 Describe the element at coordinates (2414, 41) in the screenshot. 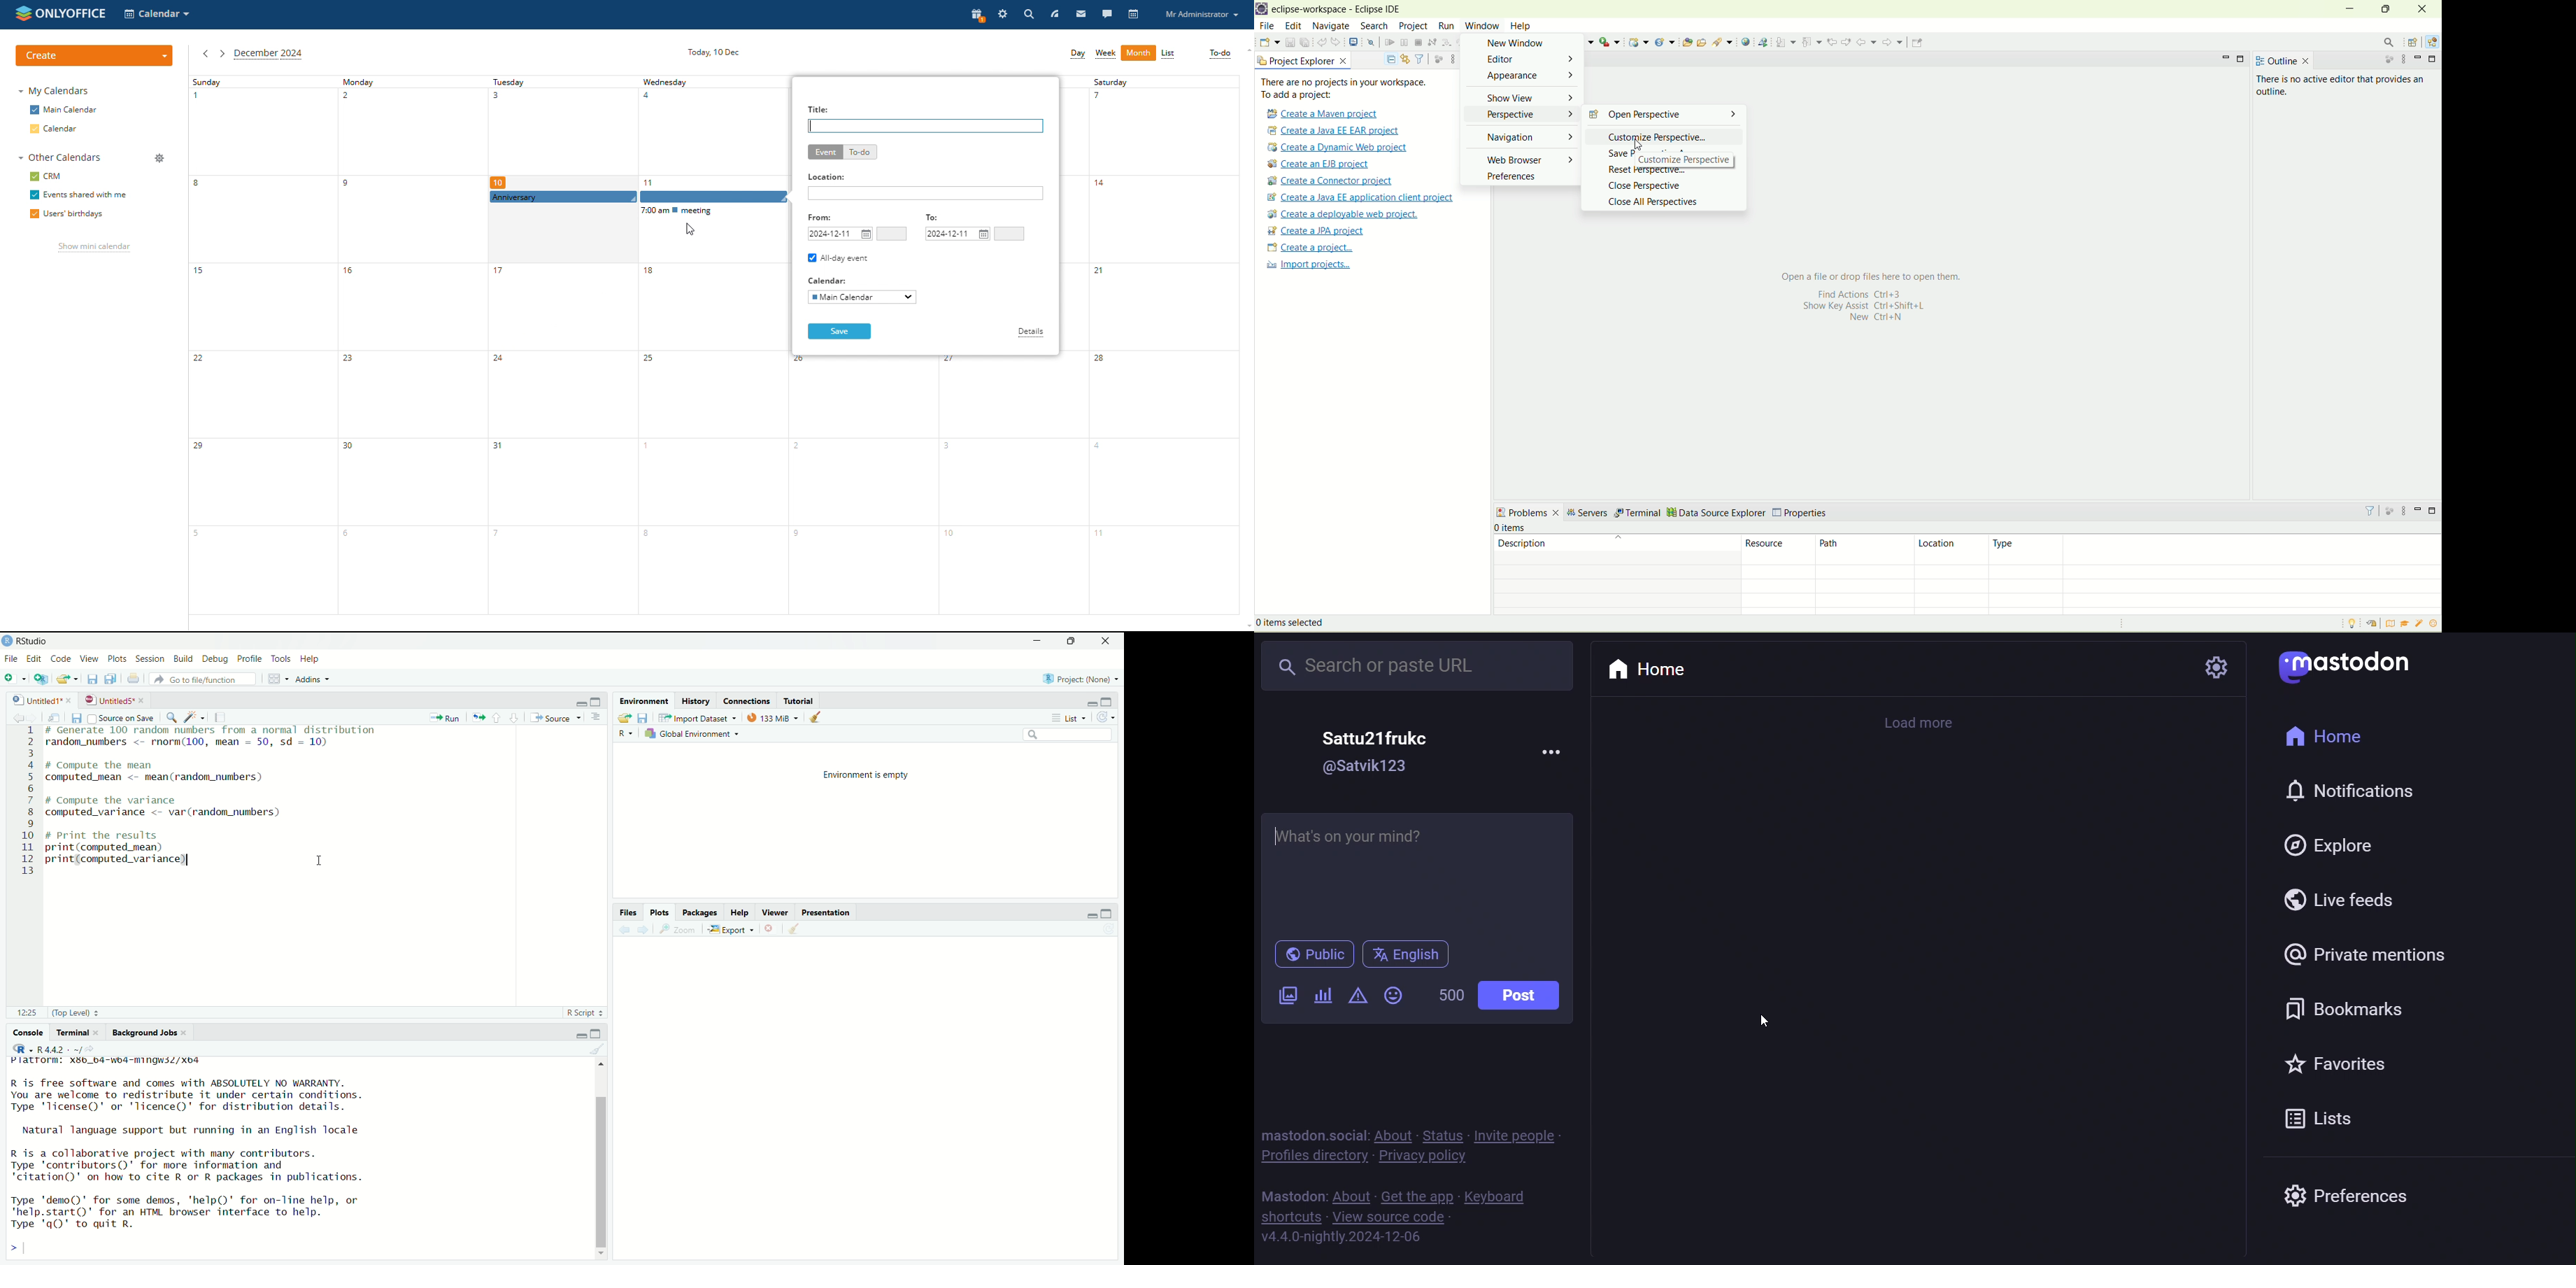

I see `open perspective` at that location.